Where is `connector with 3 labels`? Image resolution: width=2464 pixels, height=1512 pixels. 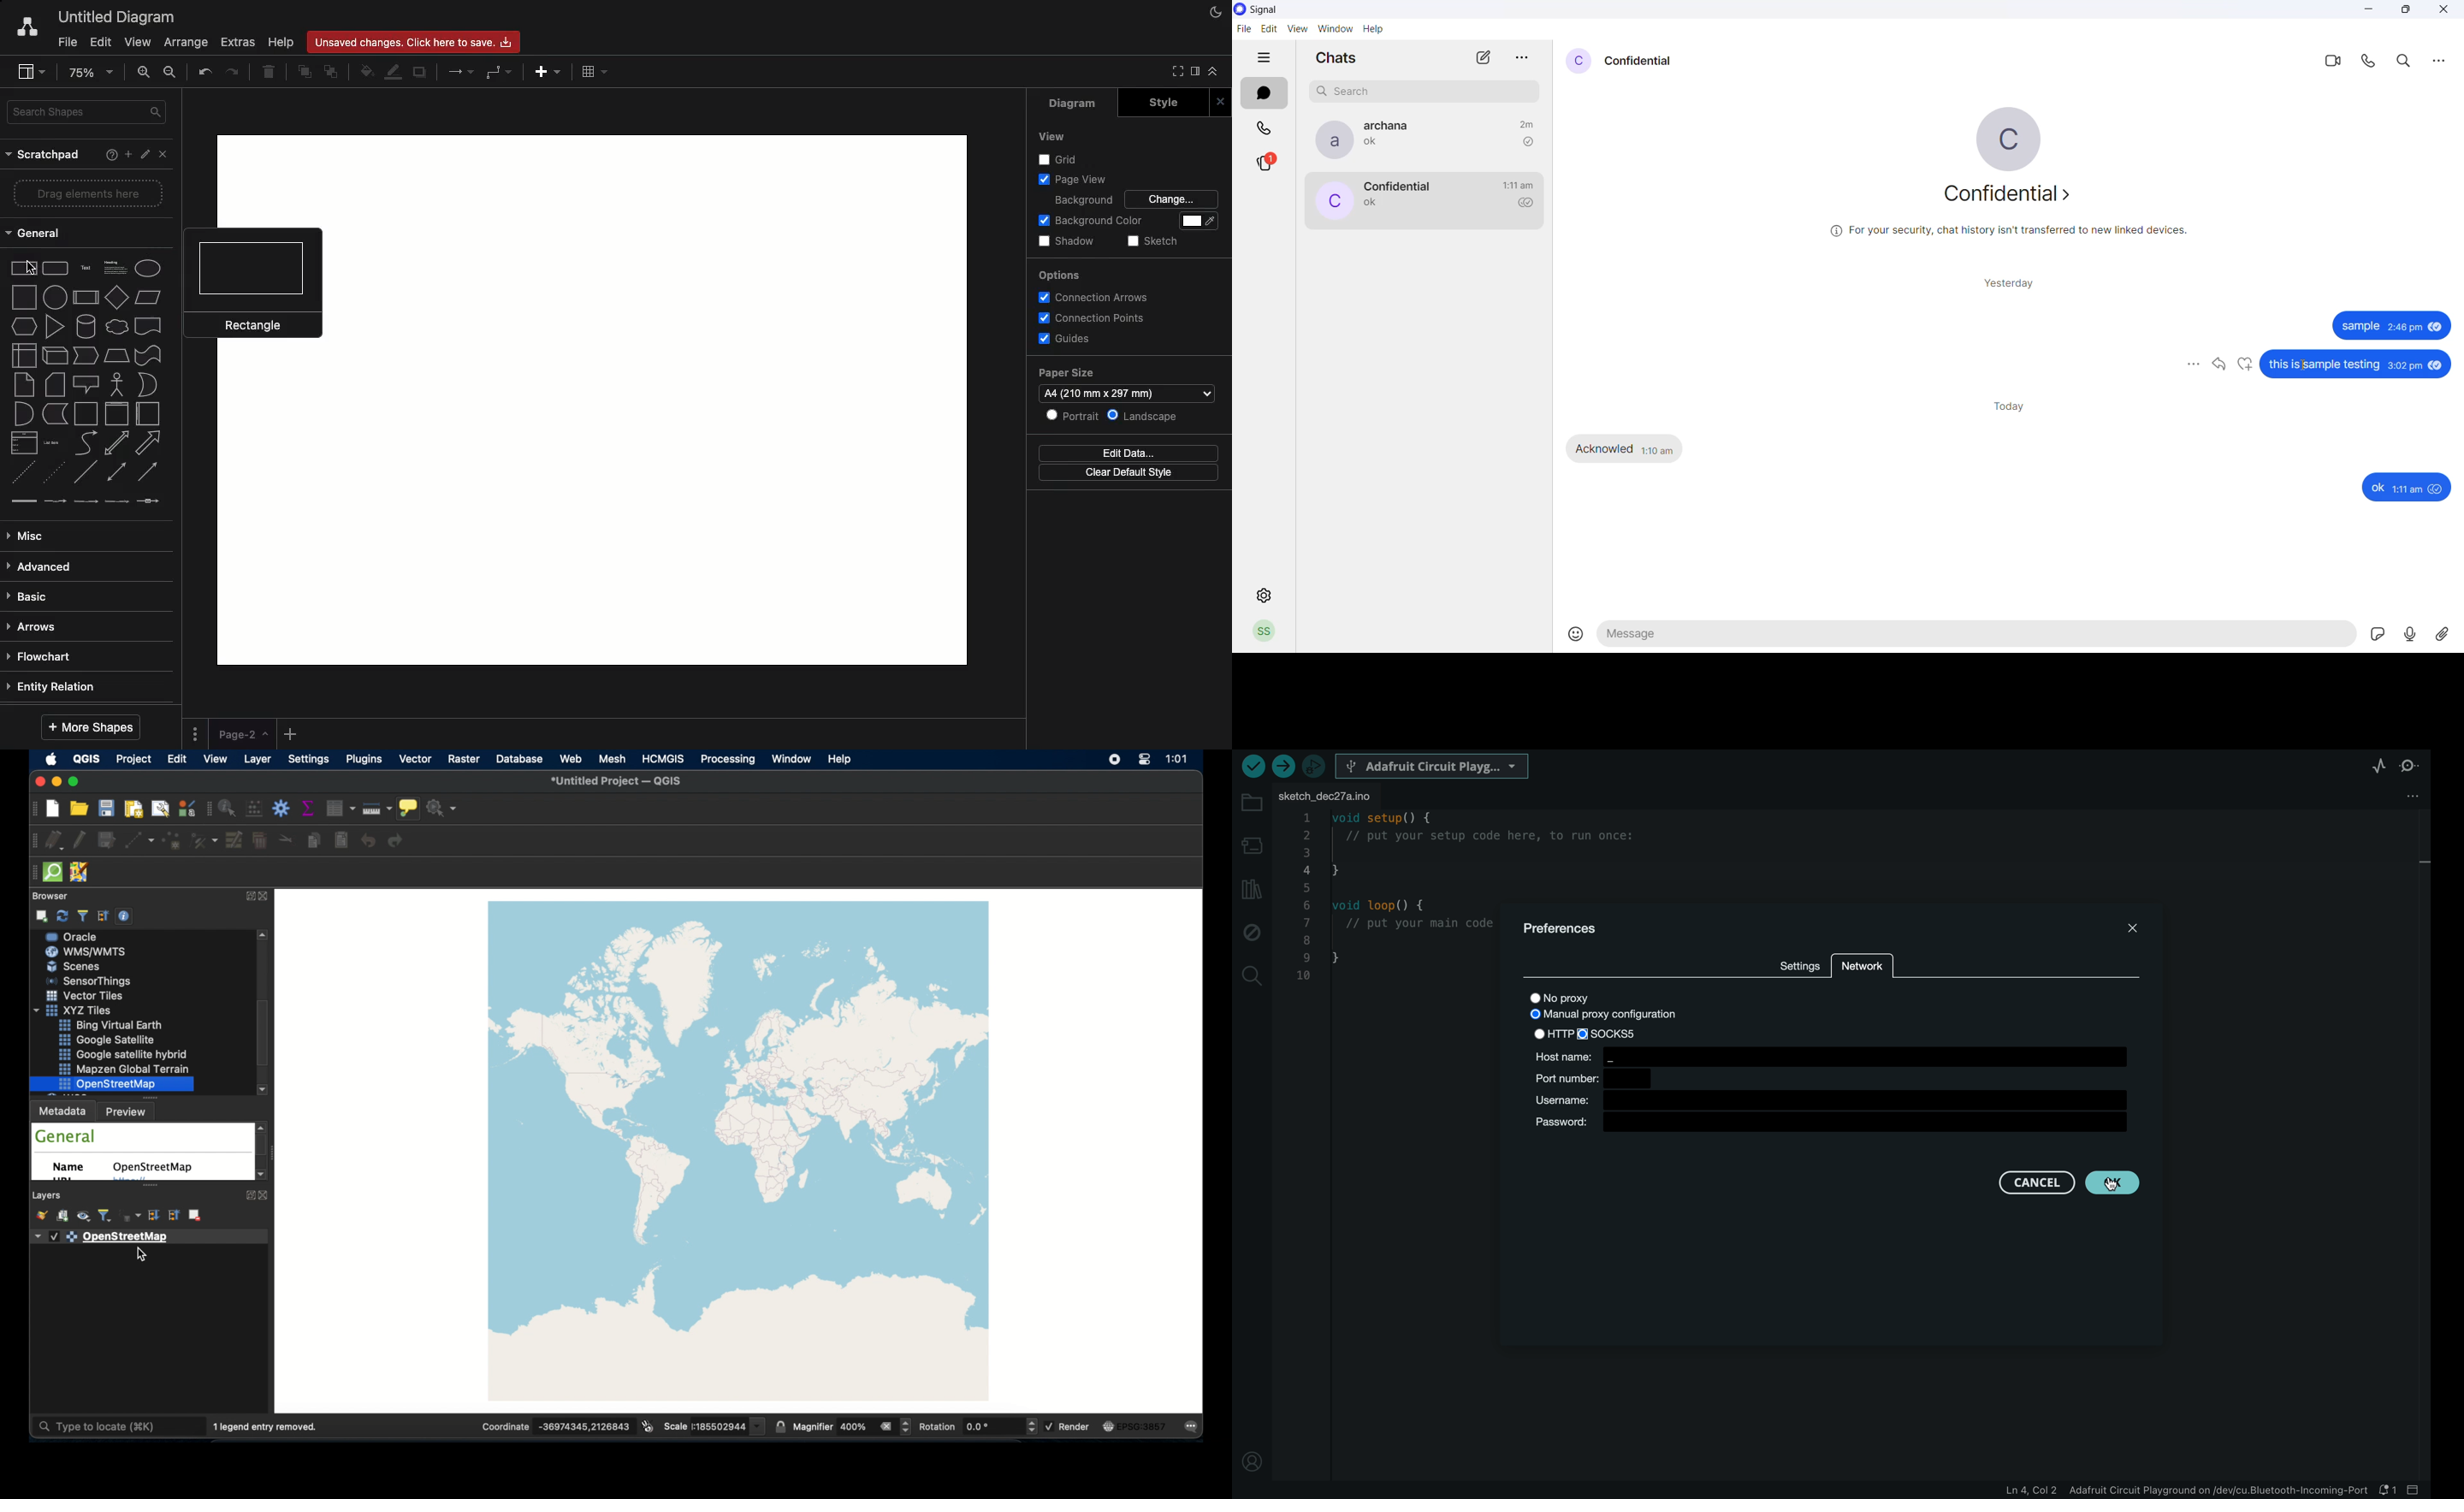
connector with 3 labels is located at coordinates (116, 501).